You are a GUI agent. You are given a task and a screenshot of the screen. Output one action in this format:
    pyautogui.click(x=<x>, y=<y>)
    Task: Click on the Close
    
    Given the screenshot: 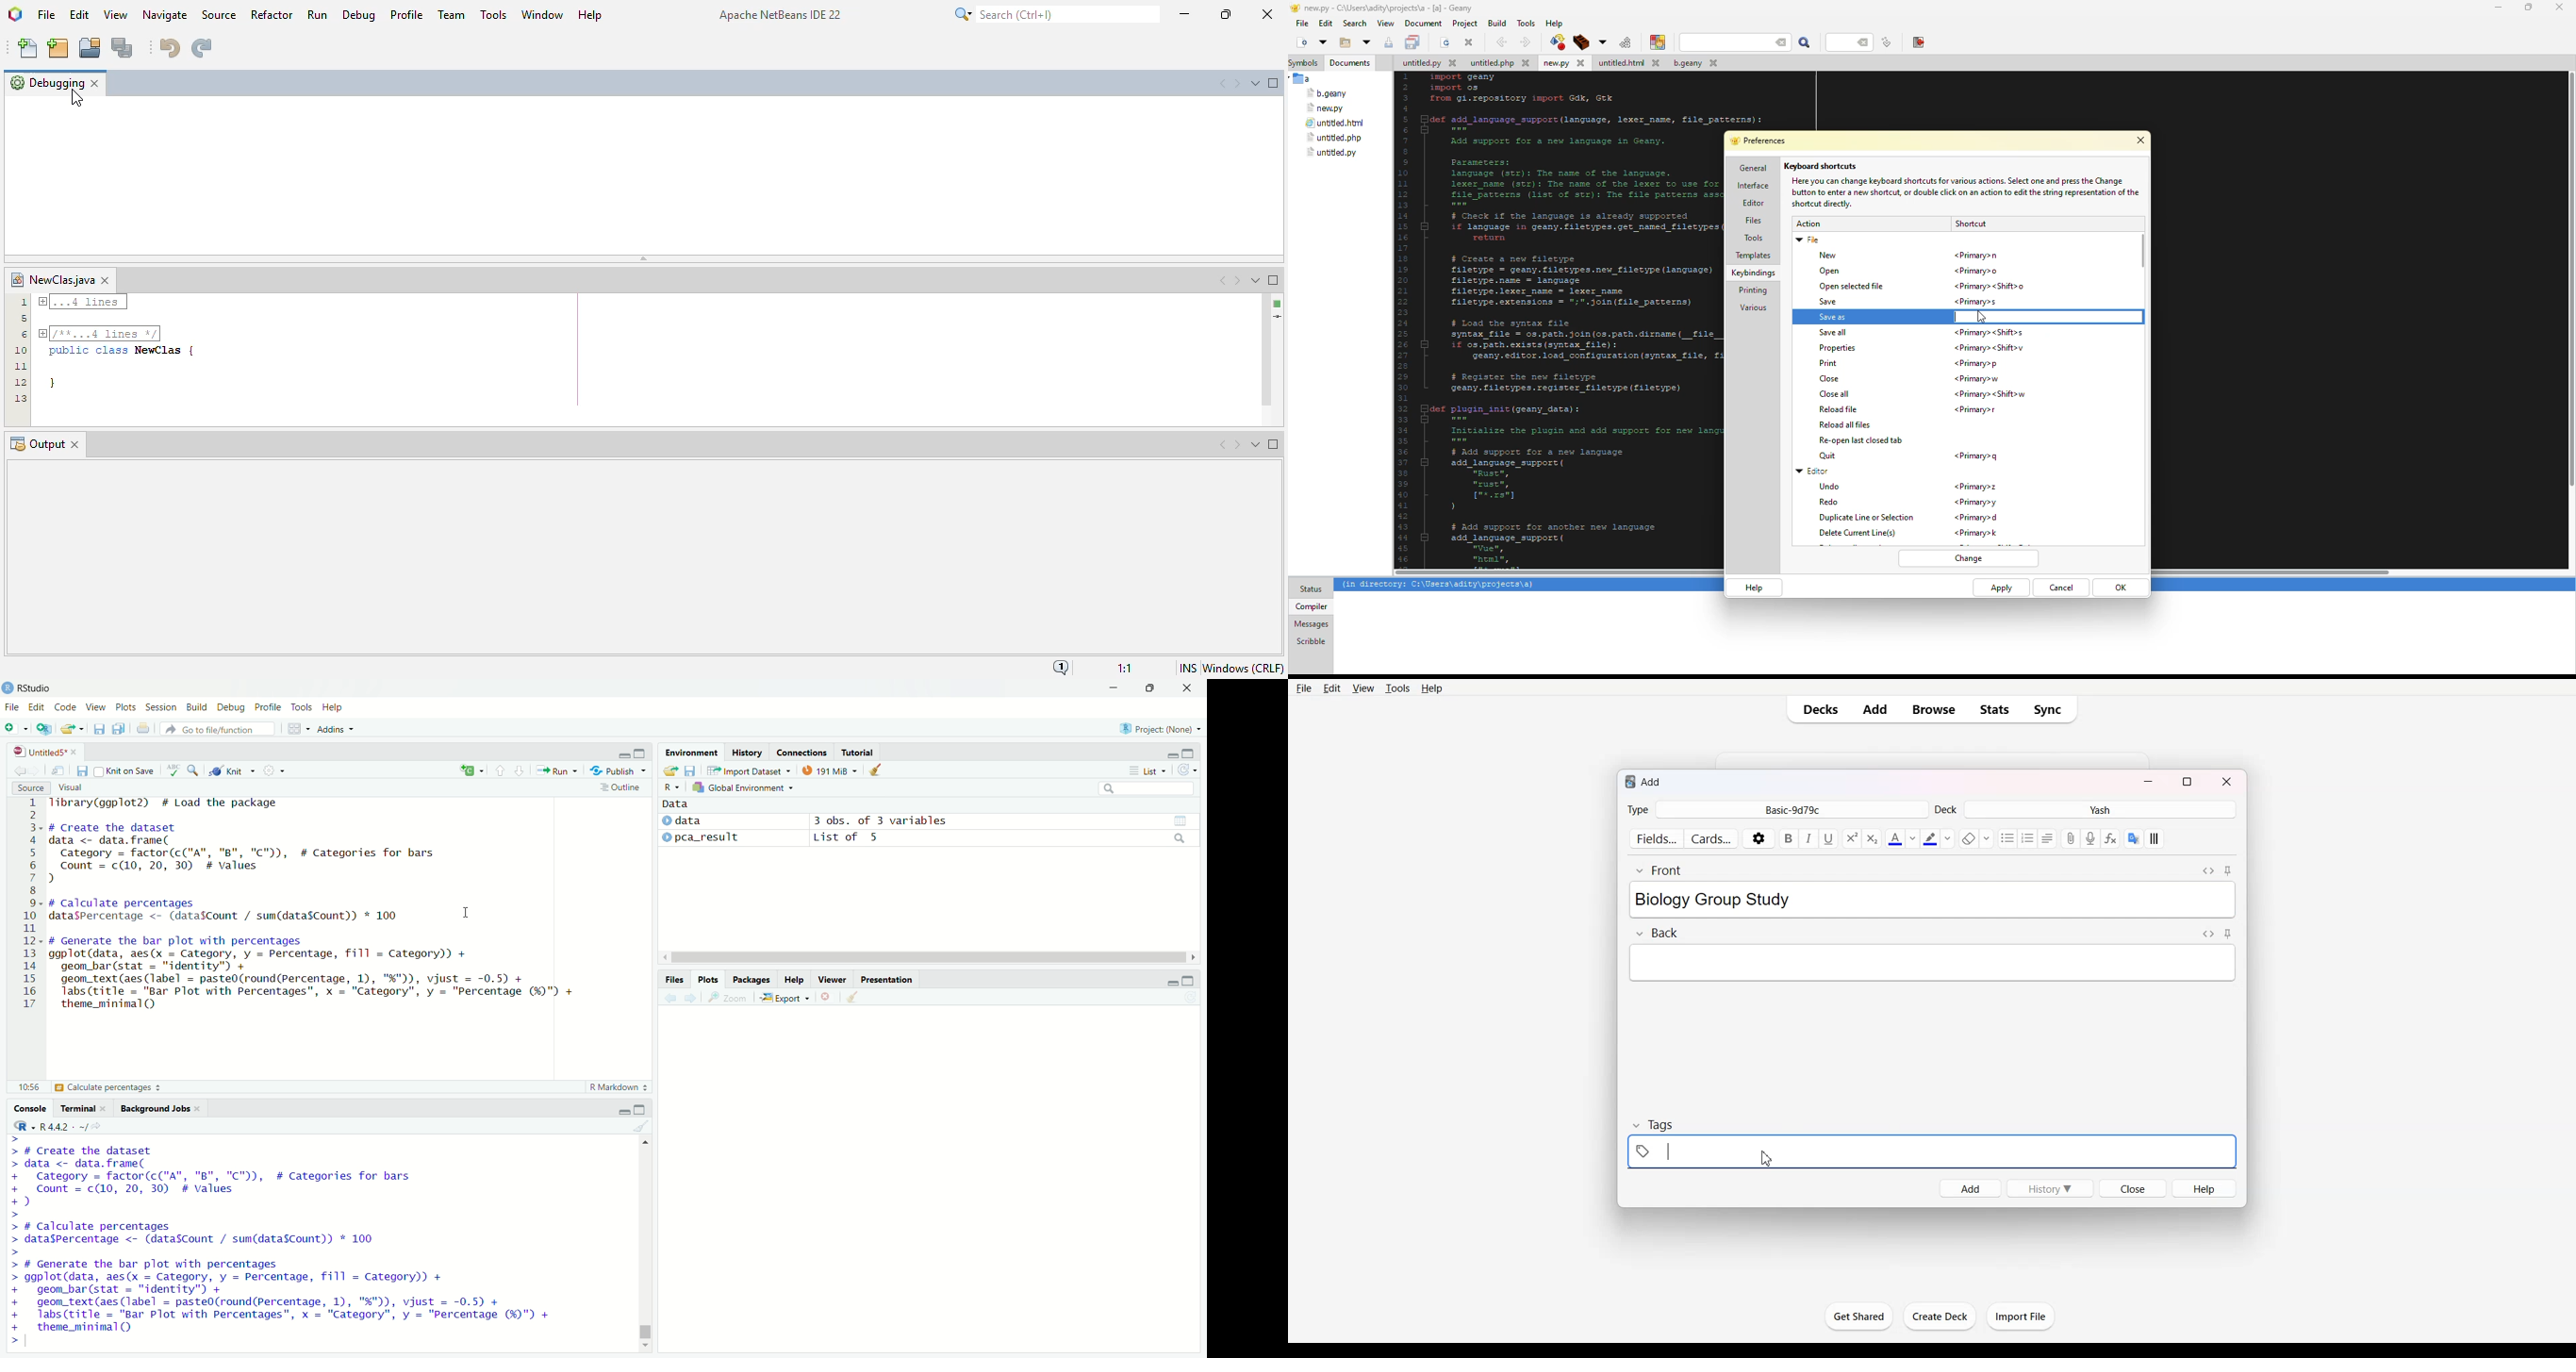 What is the action you would take?
    pyautogui.click(x=2224, y=781)
    